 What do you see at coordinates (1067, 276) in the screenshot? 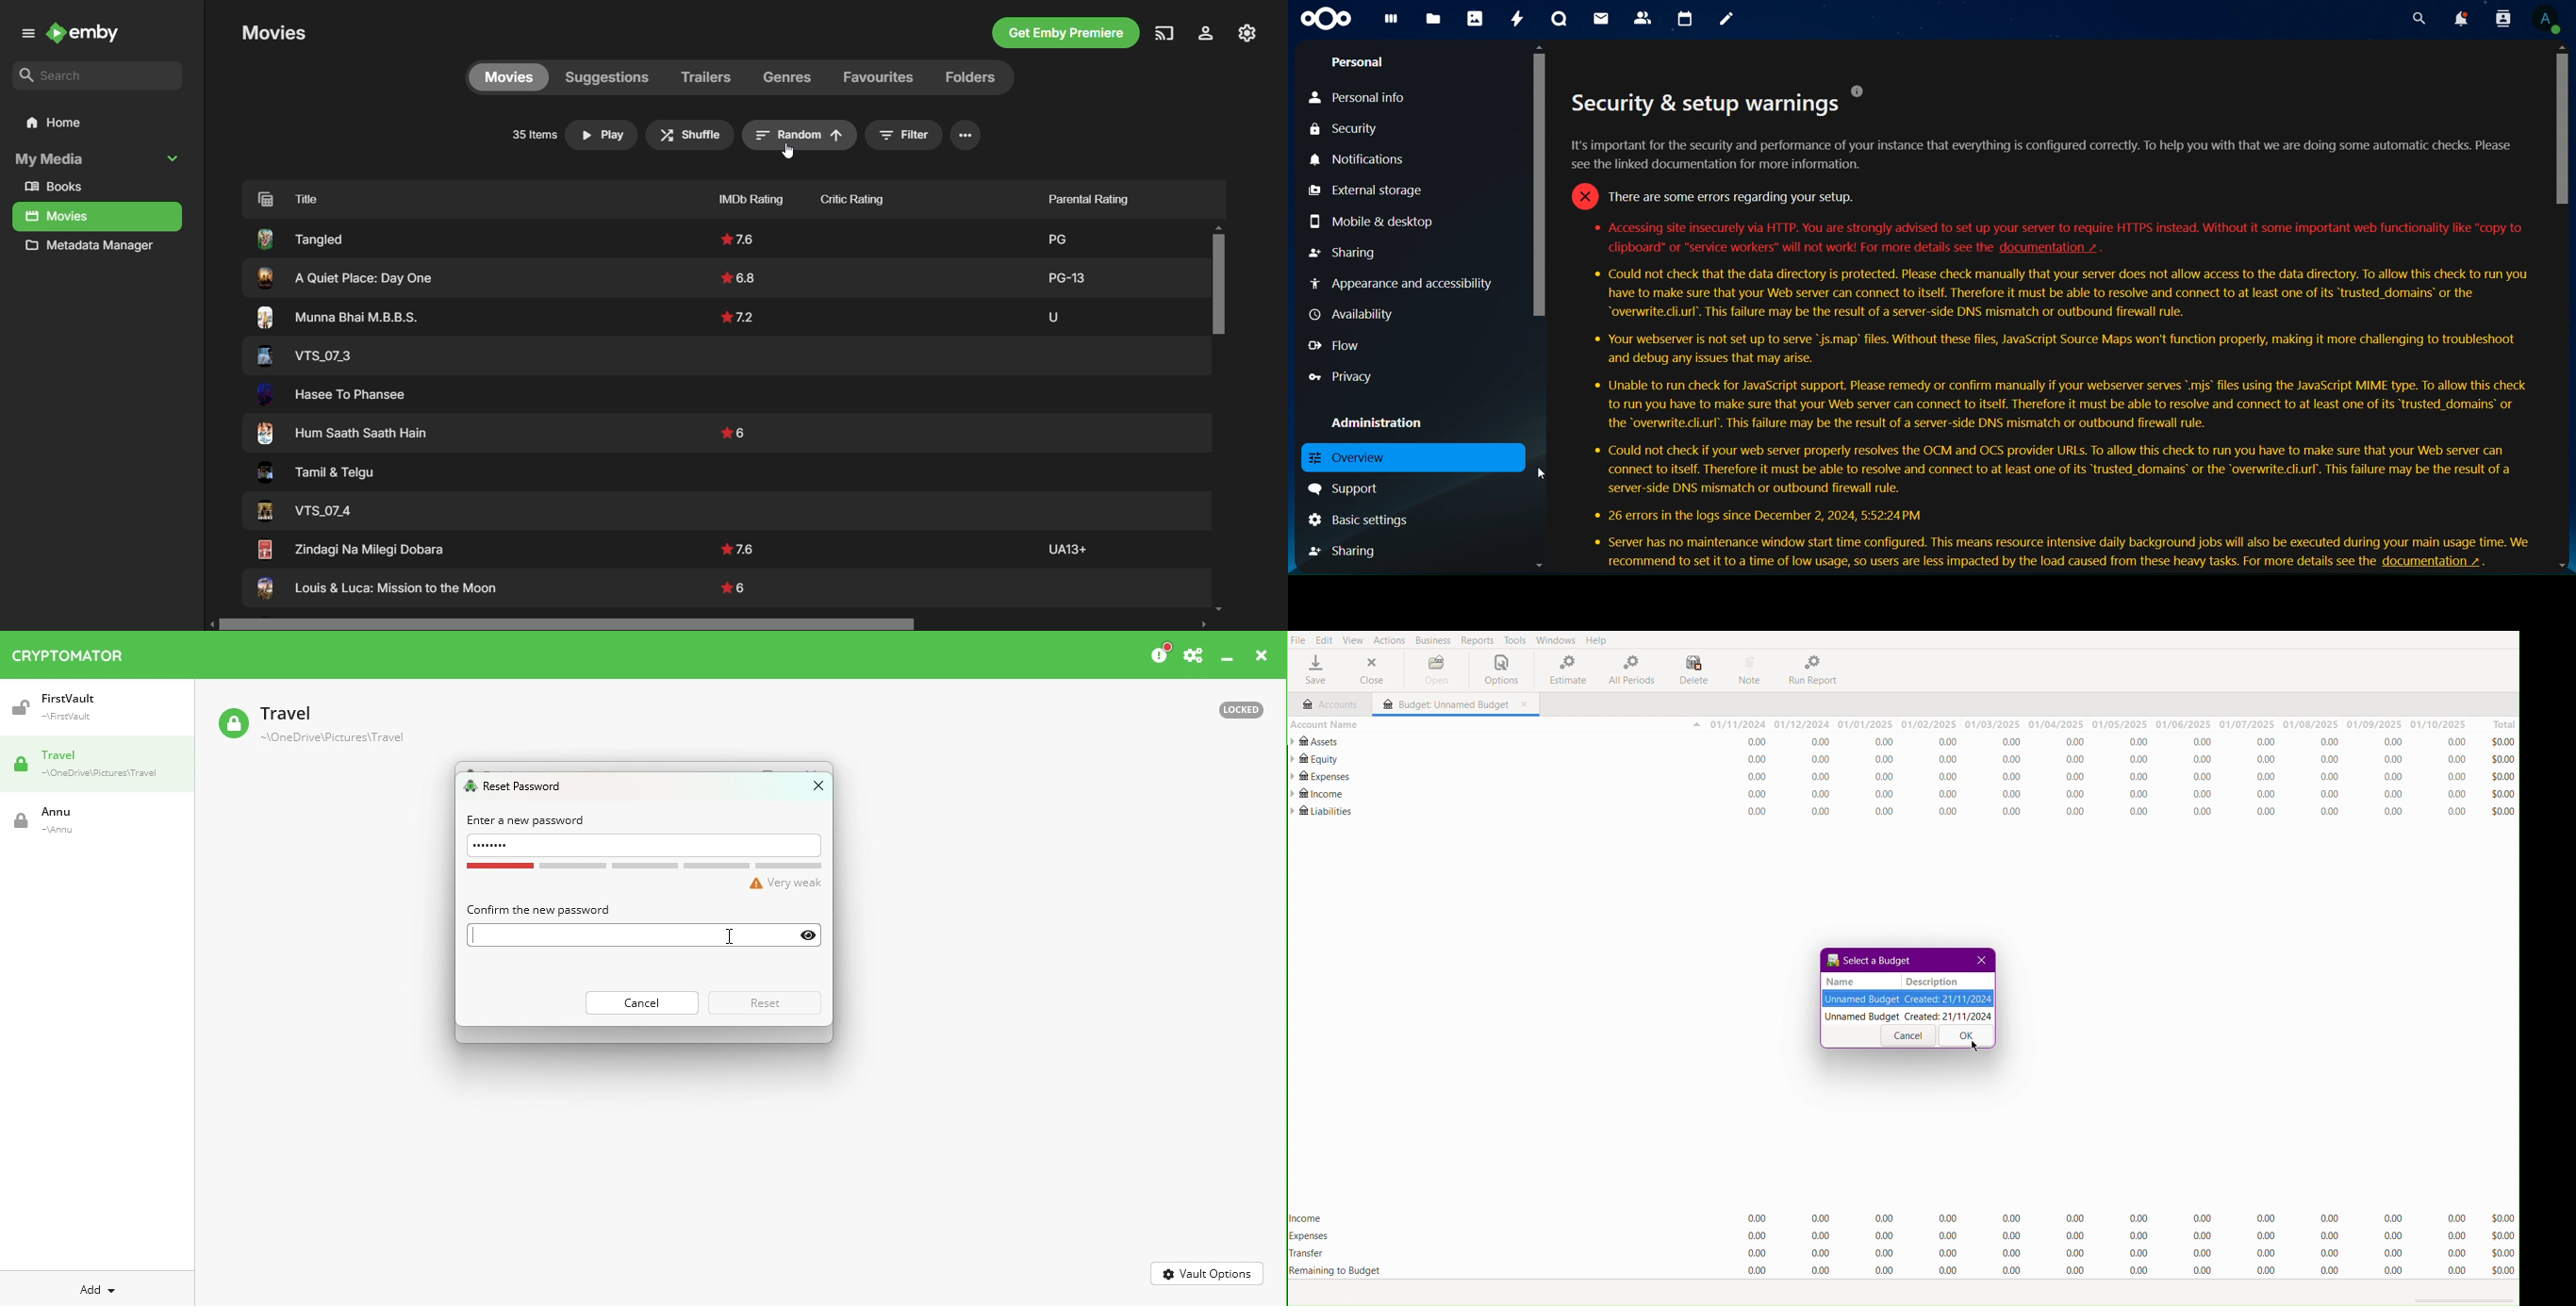
I see `` at bounding box center [1067, 276].